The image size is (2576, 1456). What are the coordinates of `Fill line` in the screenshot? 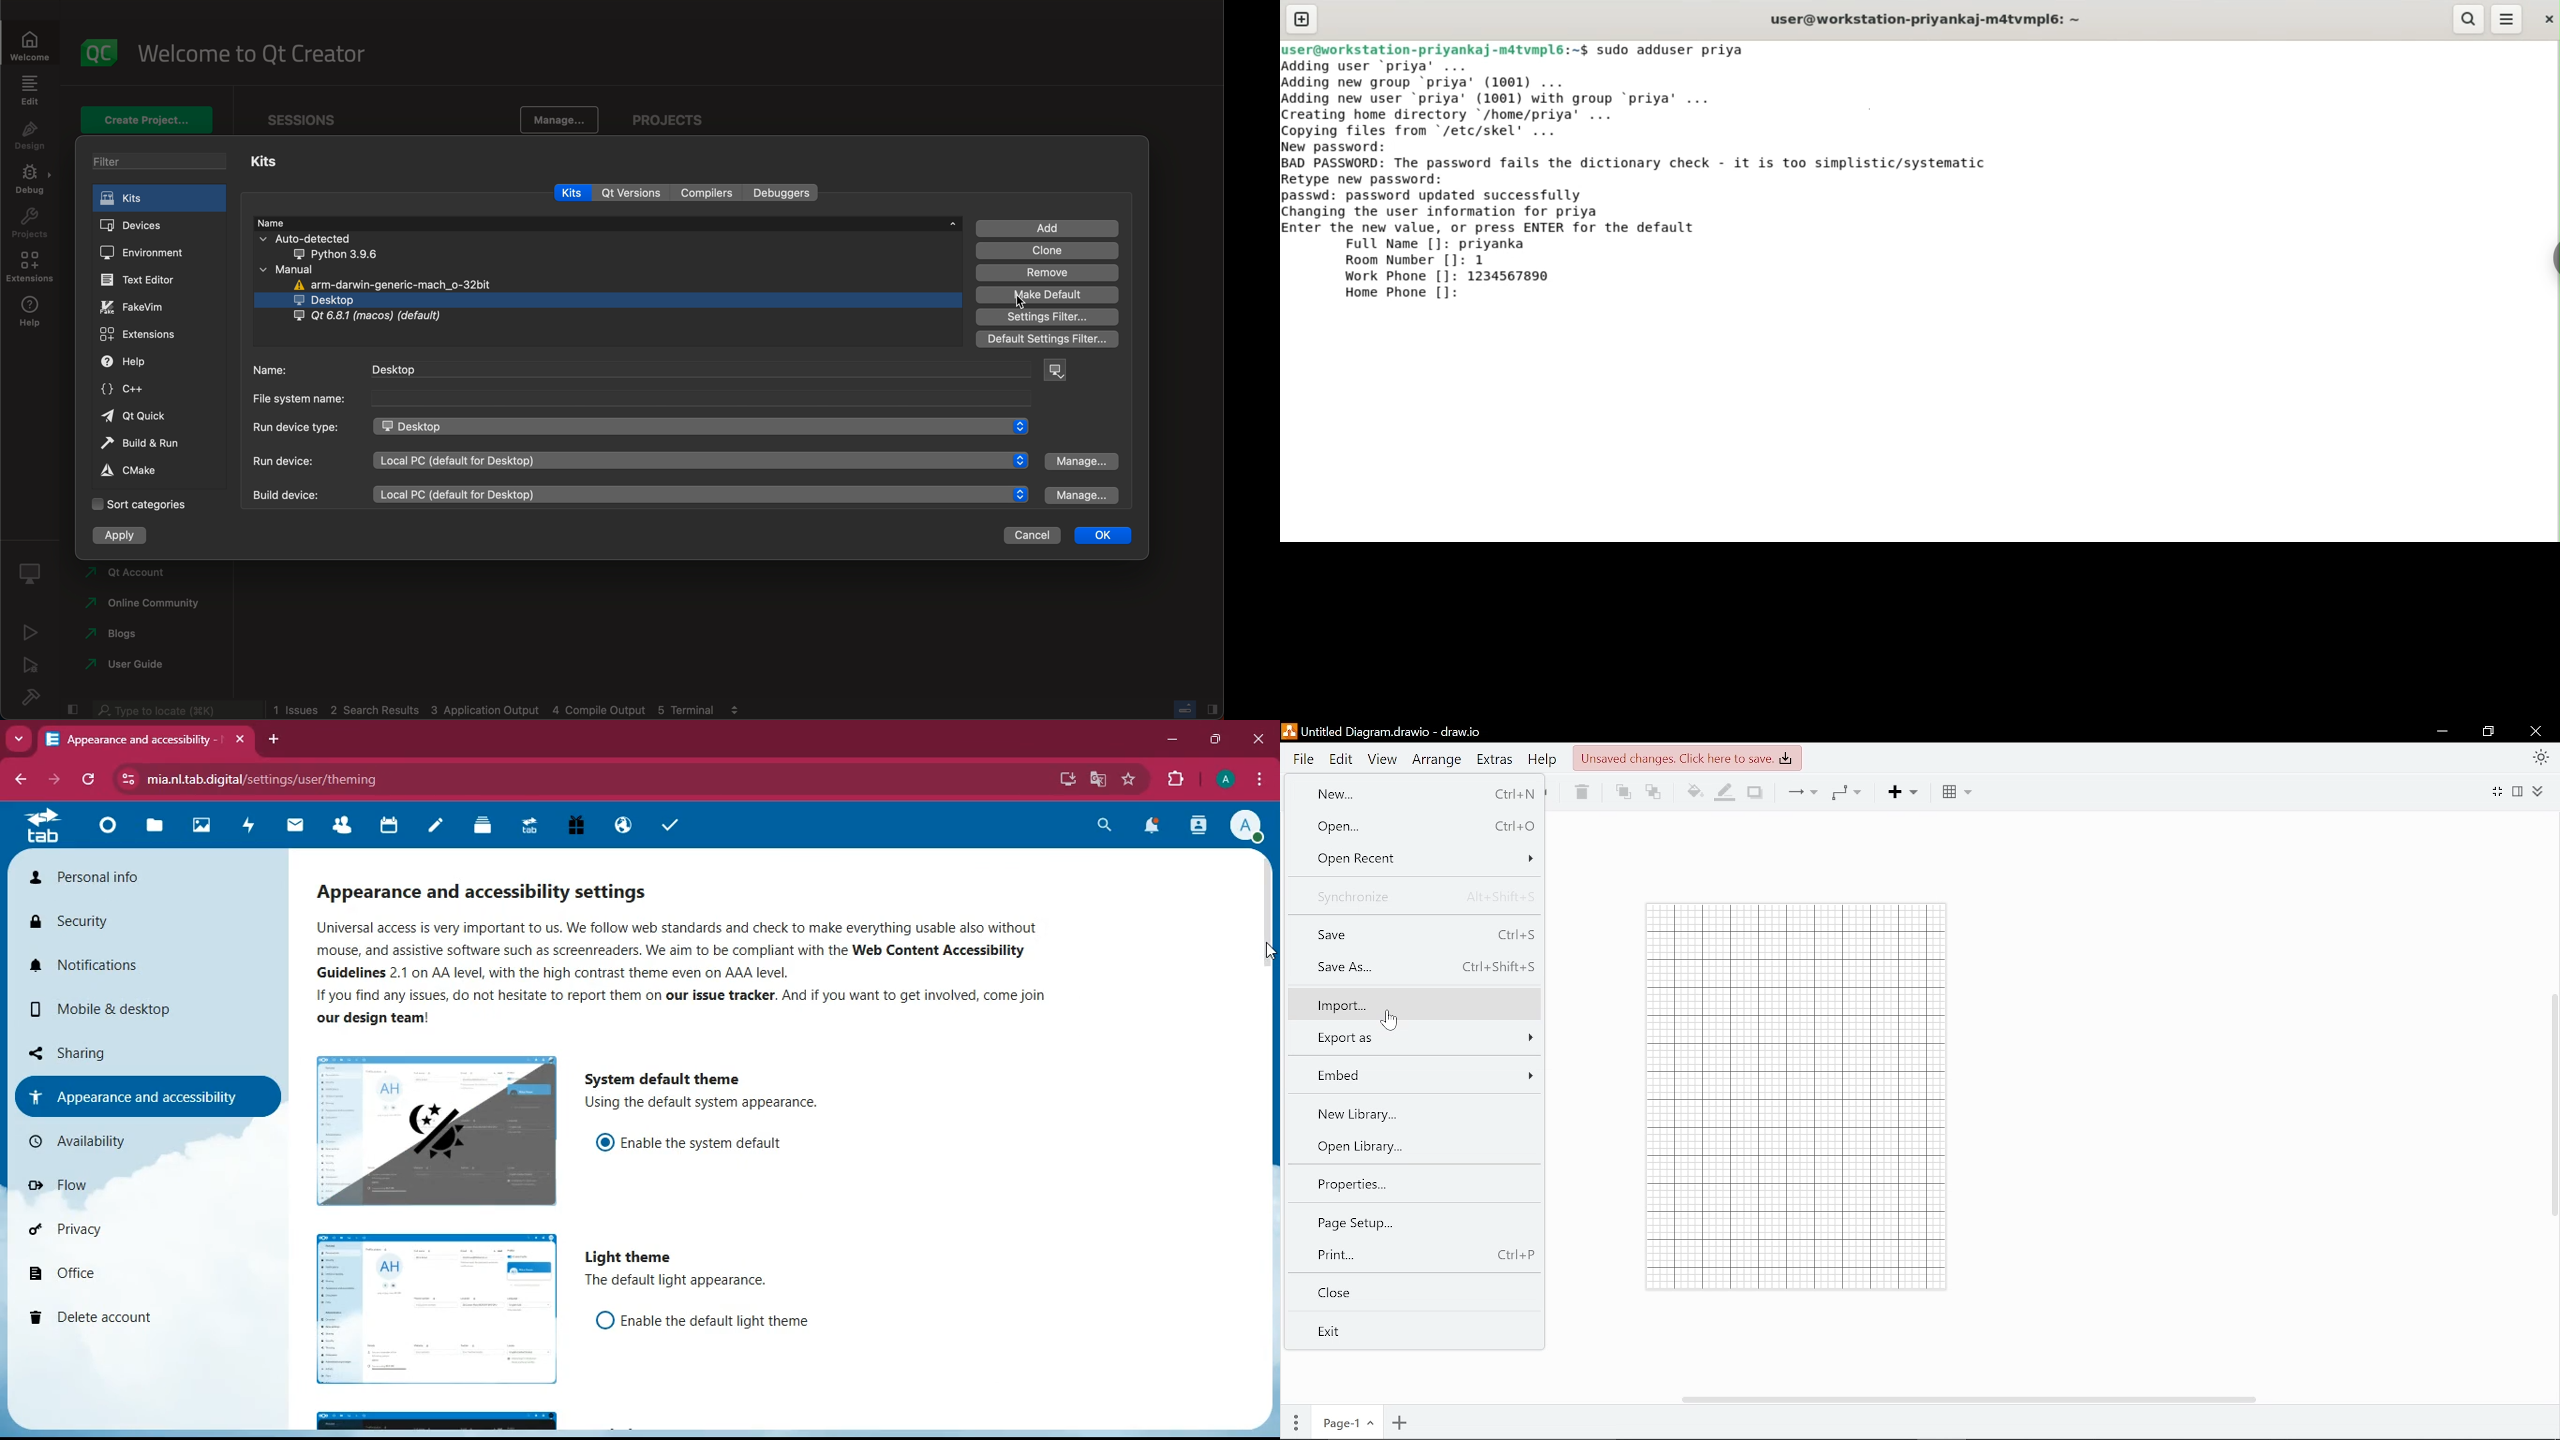 It's located at (1726, 793).